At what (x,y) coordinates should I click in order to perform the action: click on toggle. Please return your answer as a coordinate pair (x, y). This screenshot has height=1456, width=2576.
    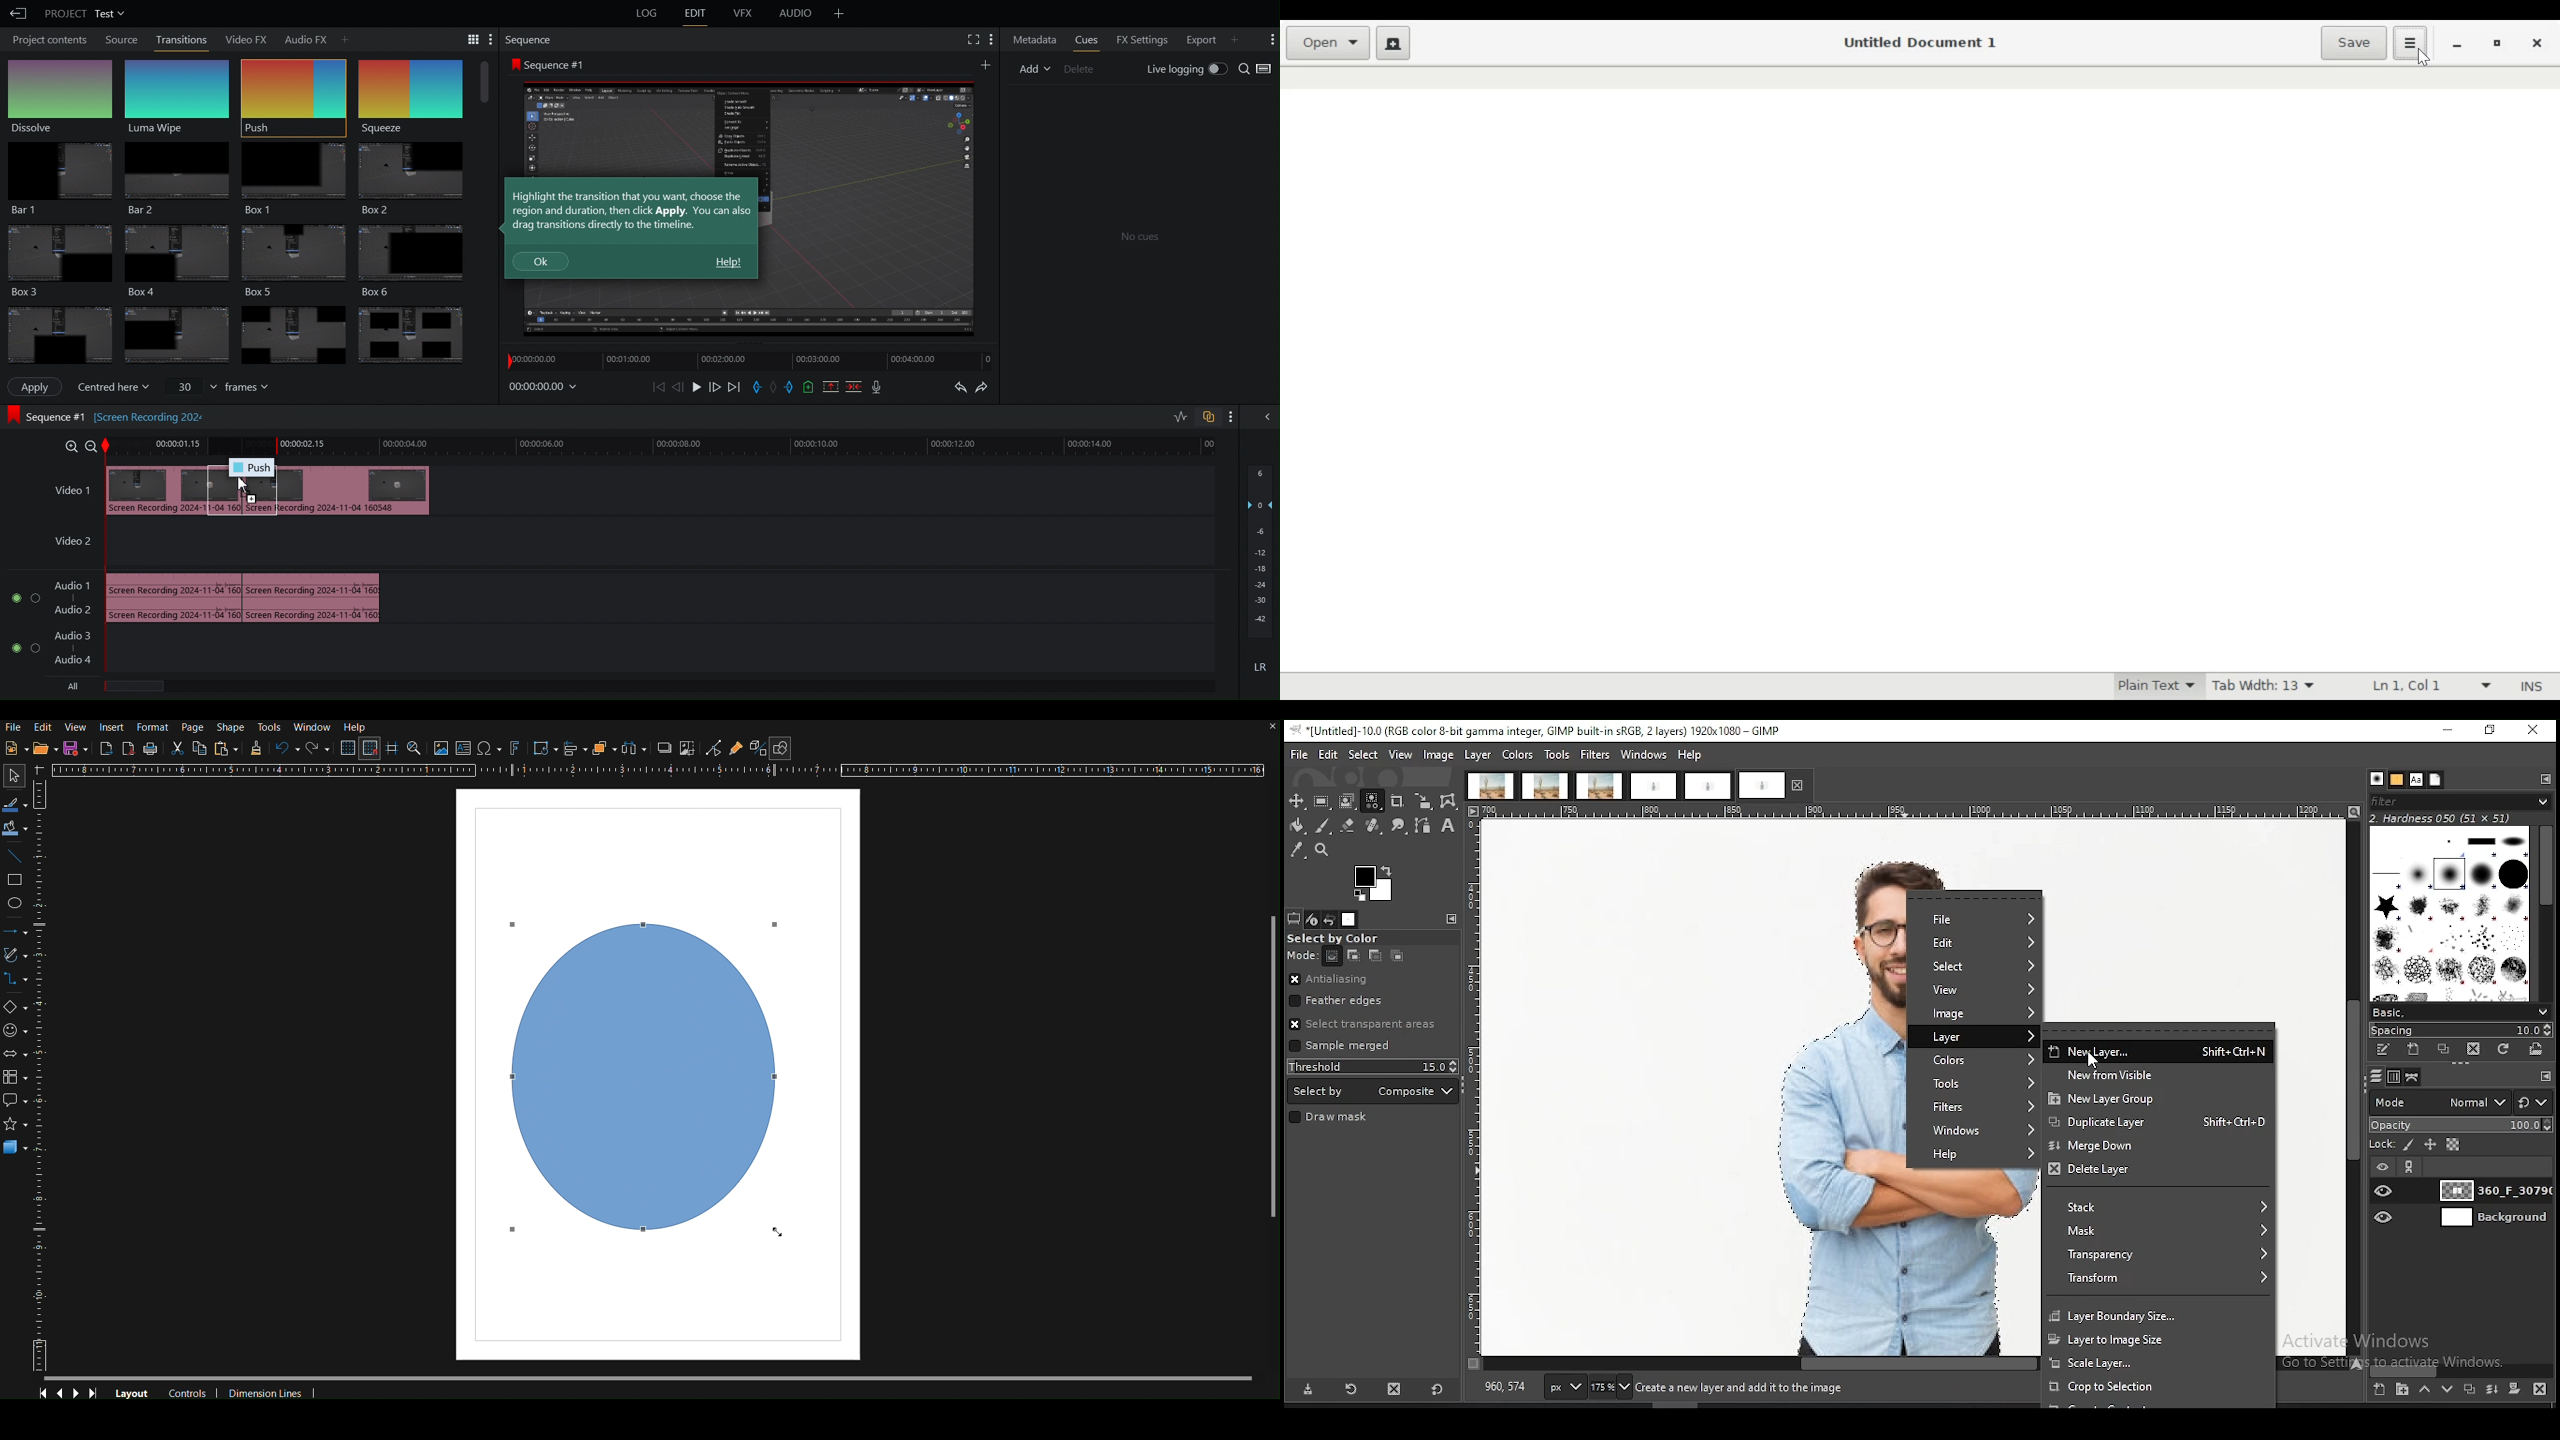
    Looking at the image, I should click on (12, 602).